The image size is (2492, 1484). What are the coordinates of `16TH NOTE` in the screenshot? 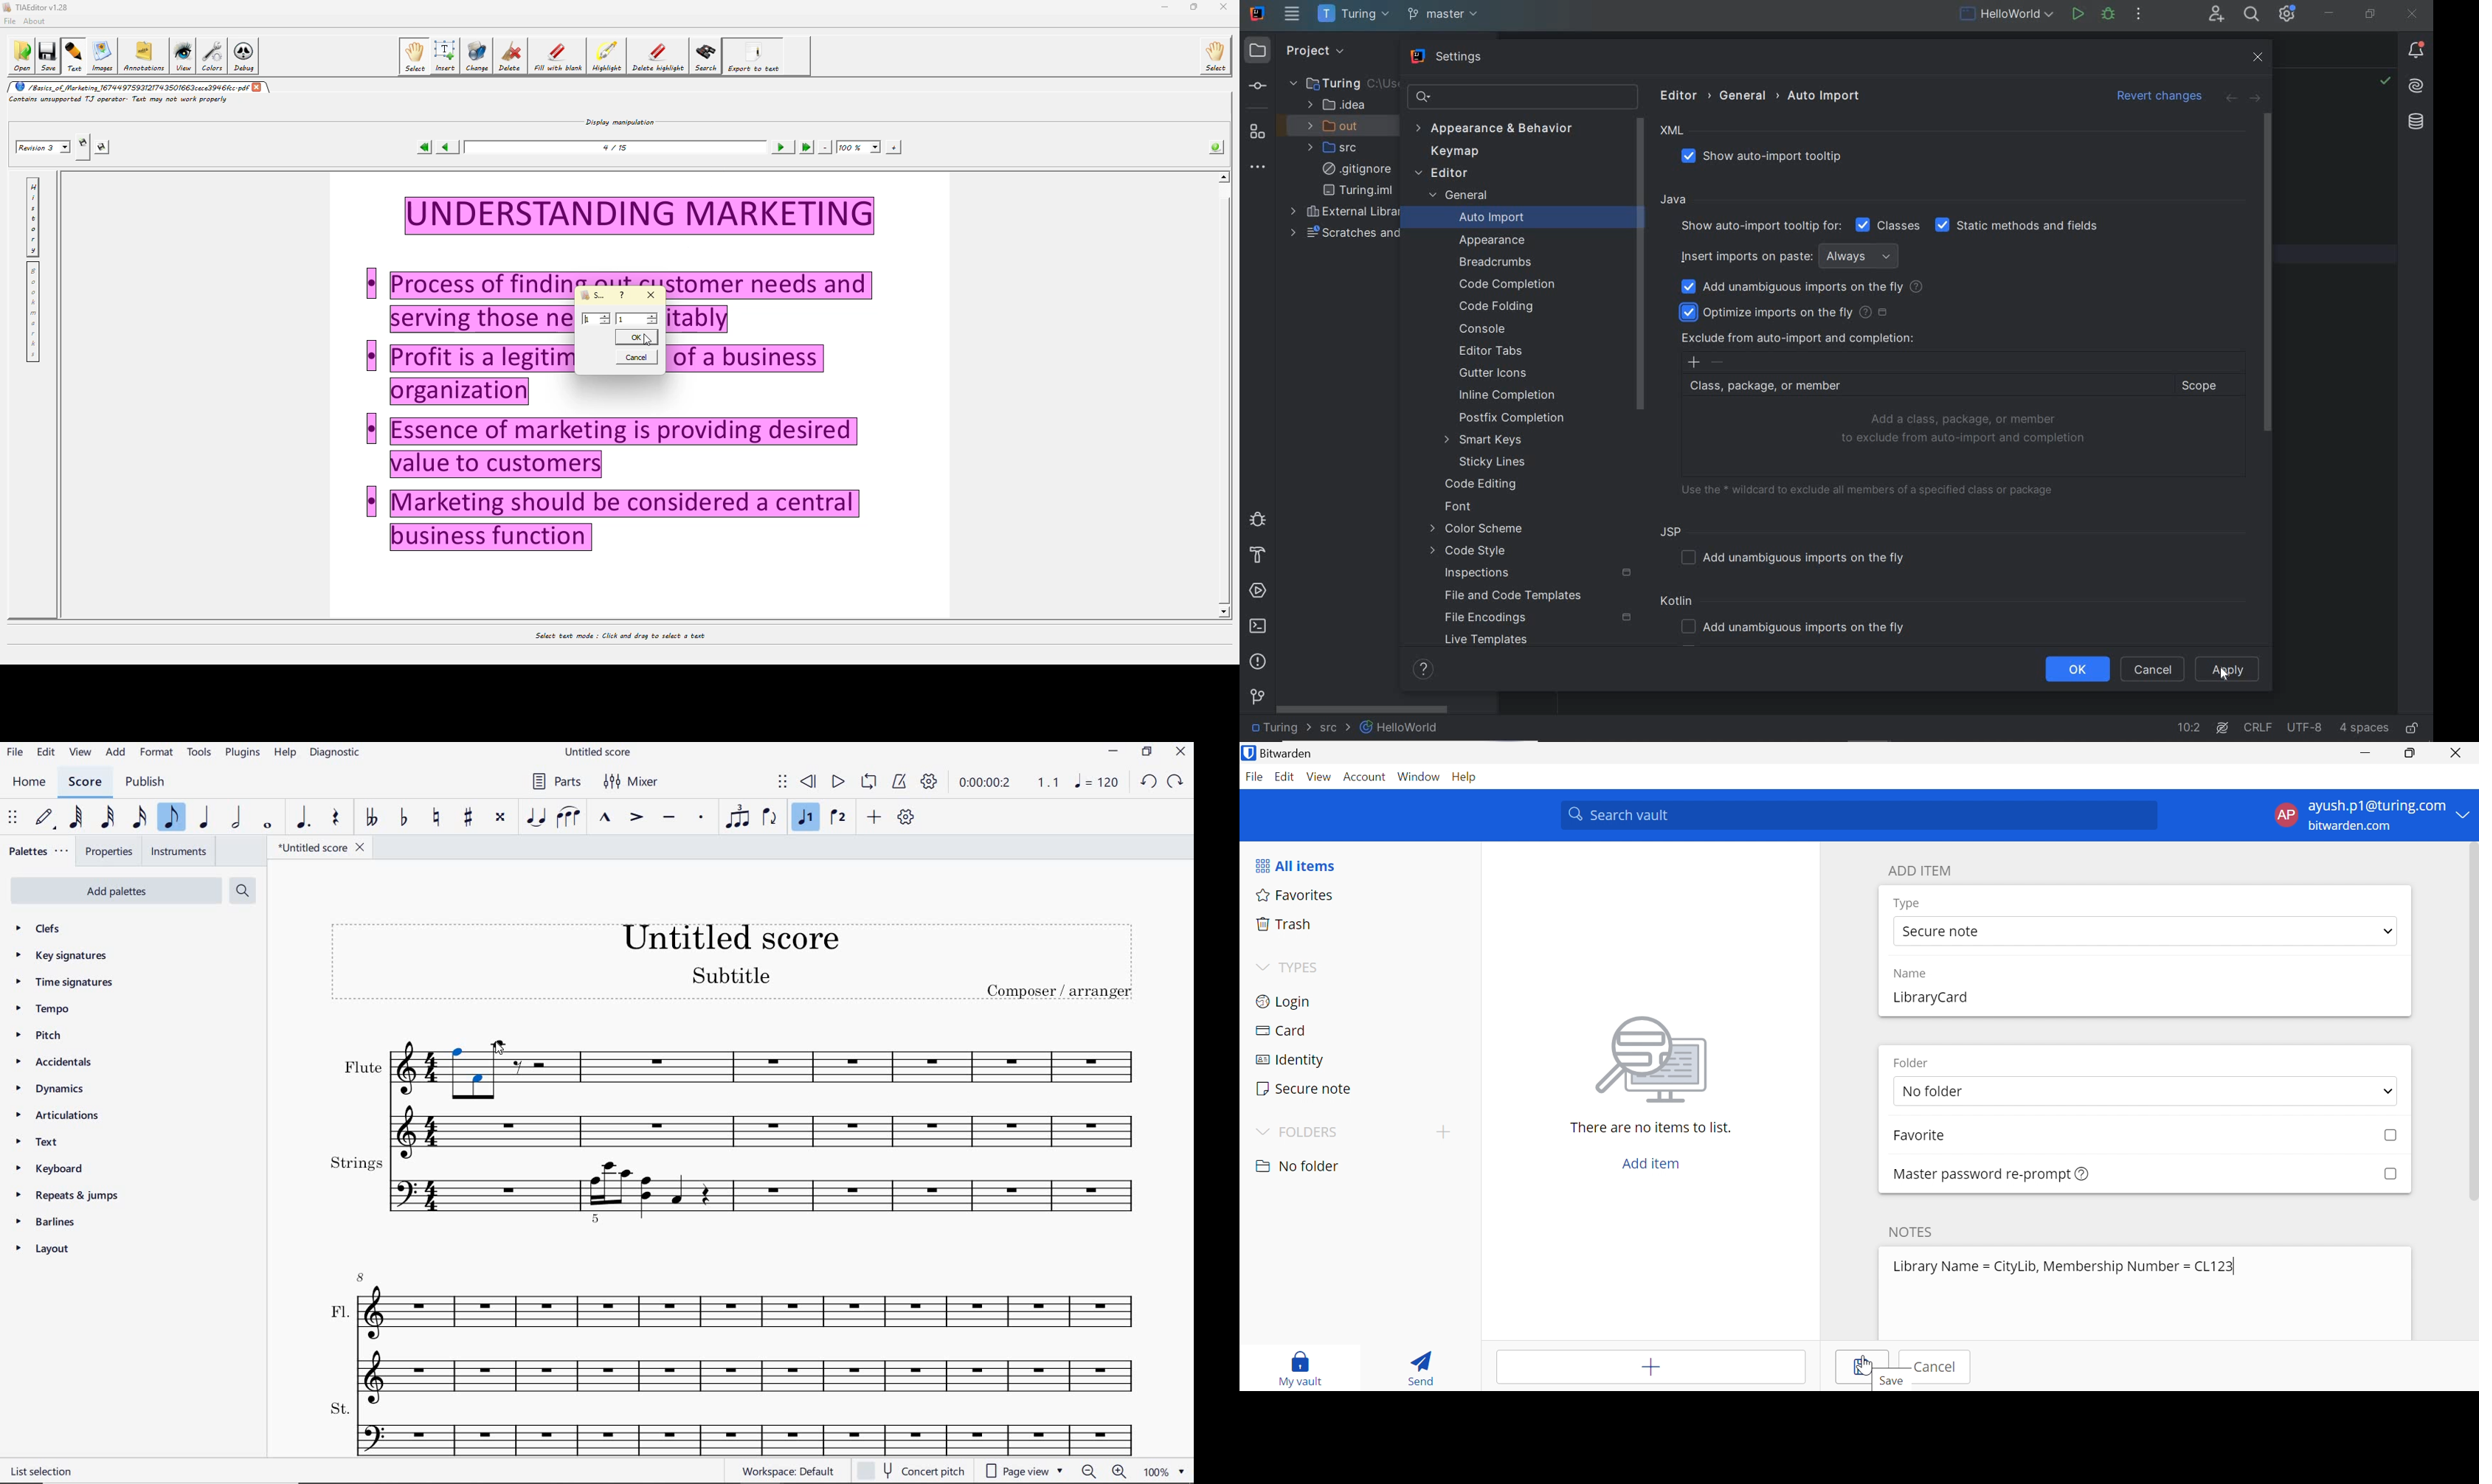 It's located at (139, 818).